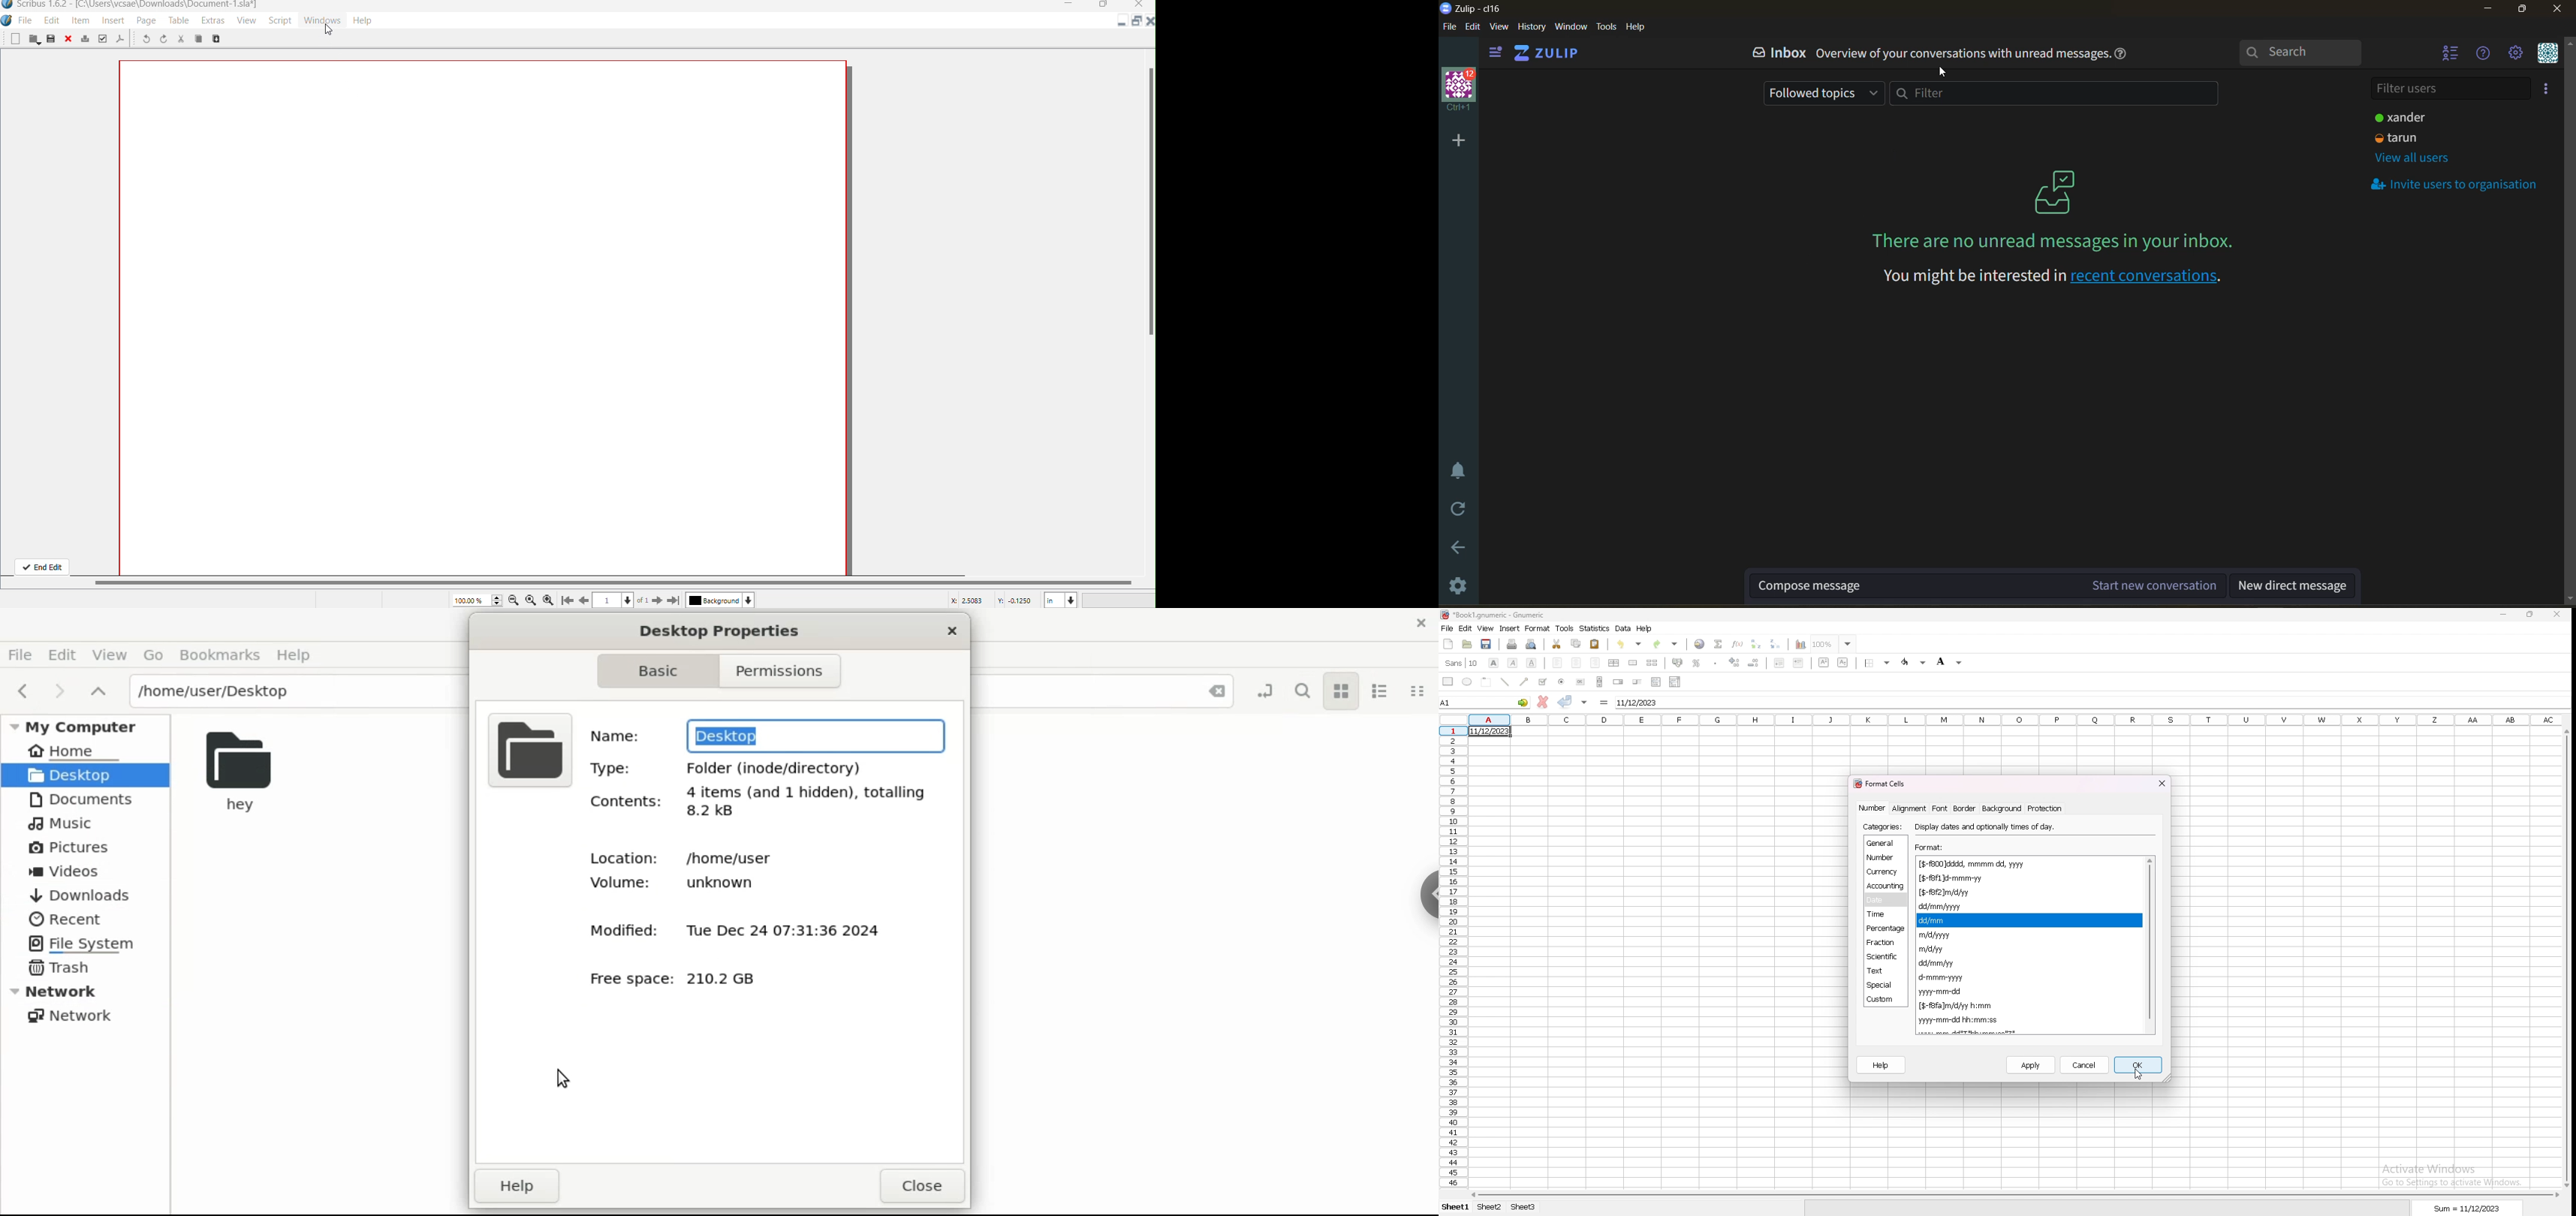 The width and height of the screenshot is (2576, 1232). I want to click on zoom reset, so click(531, 601).